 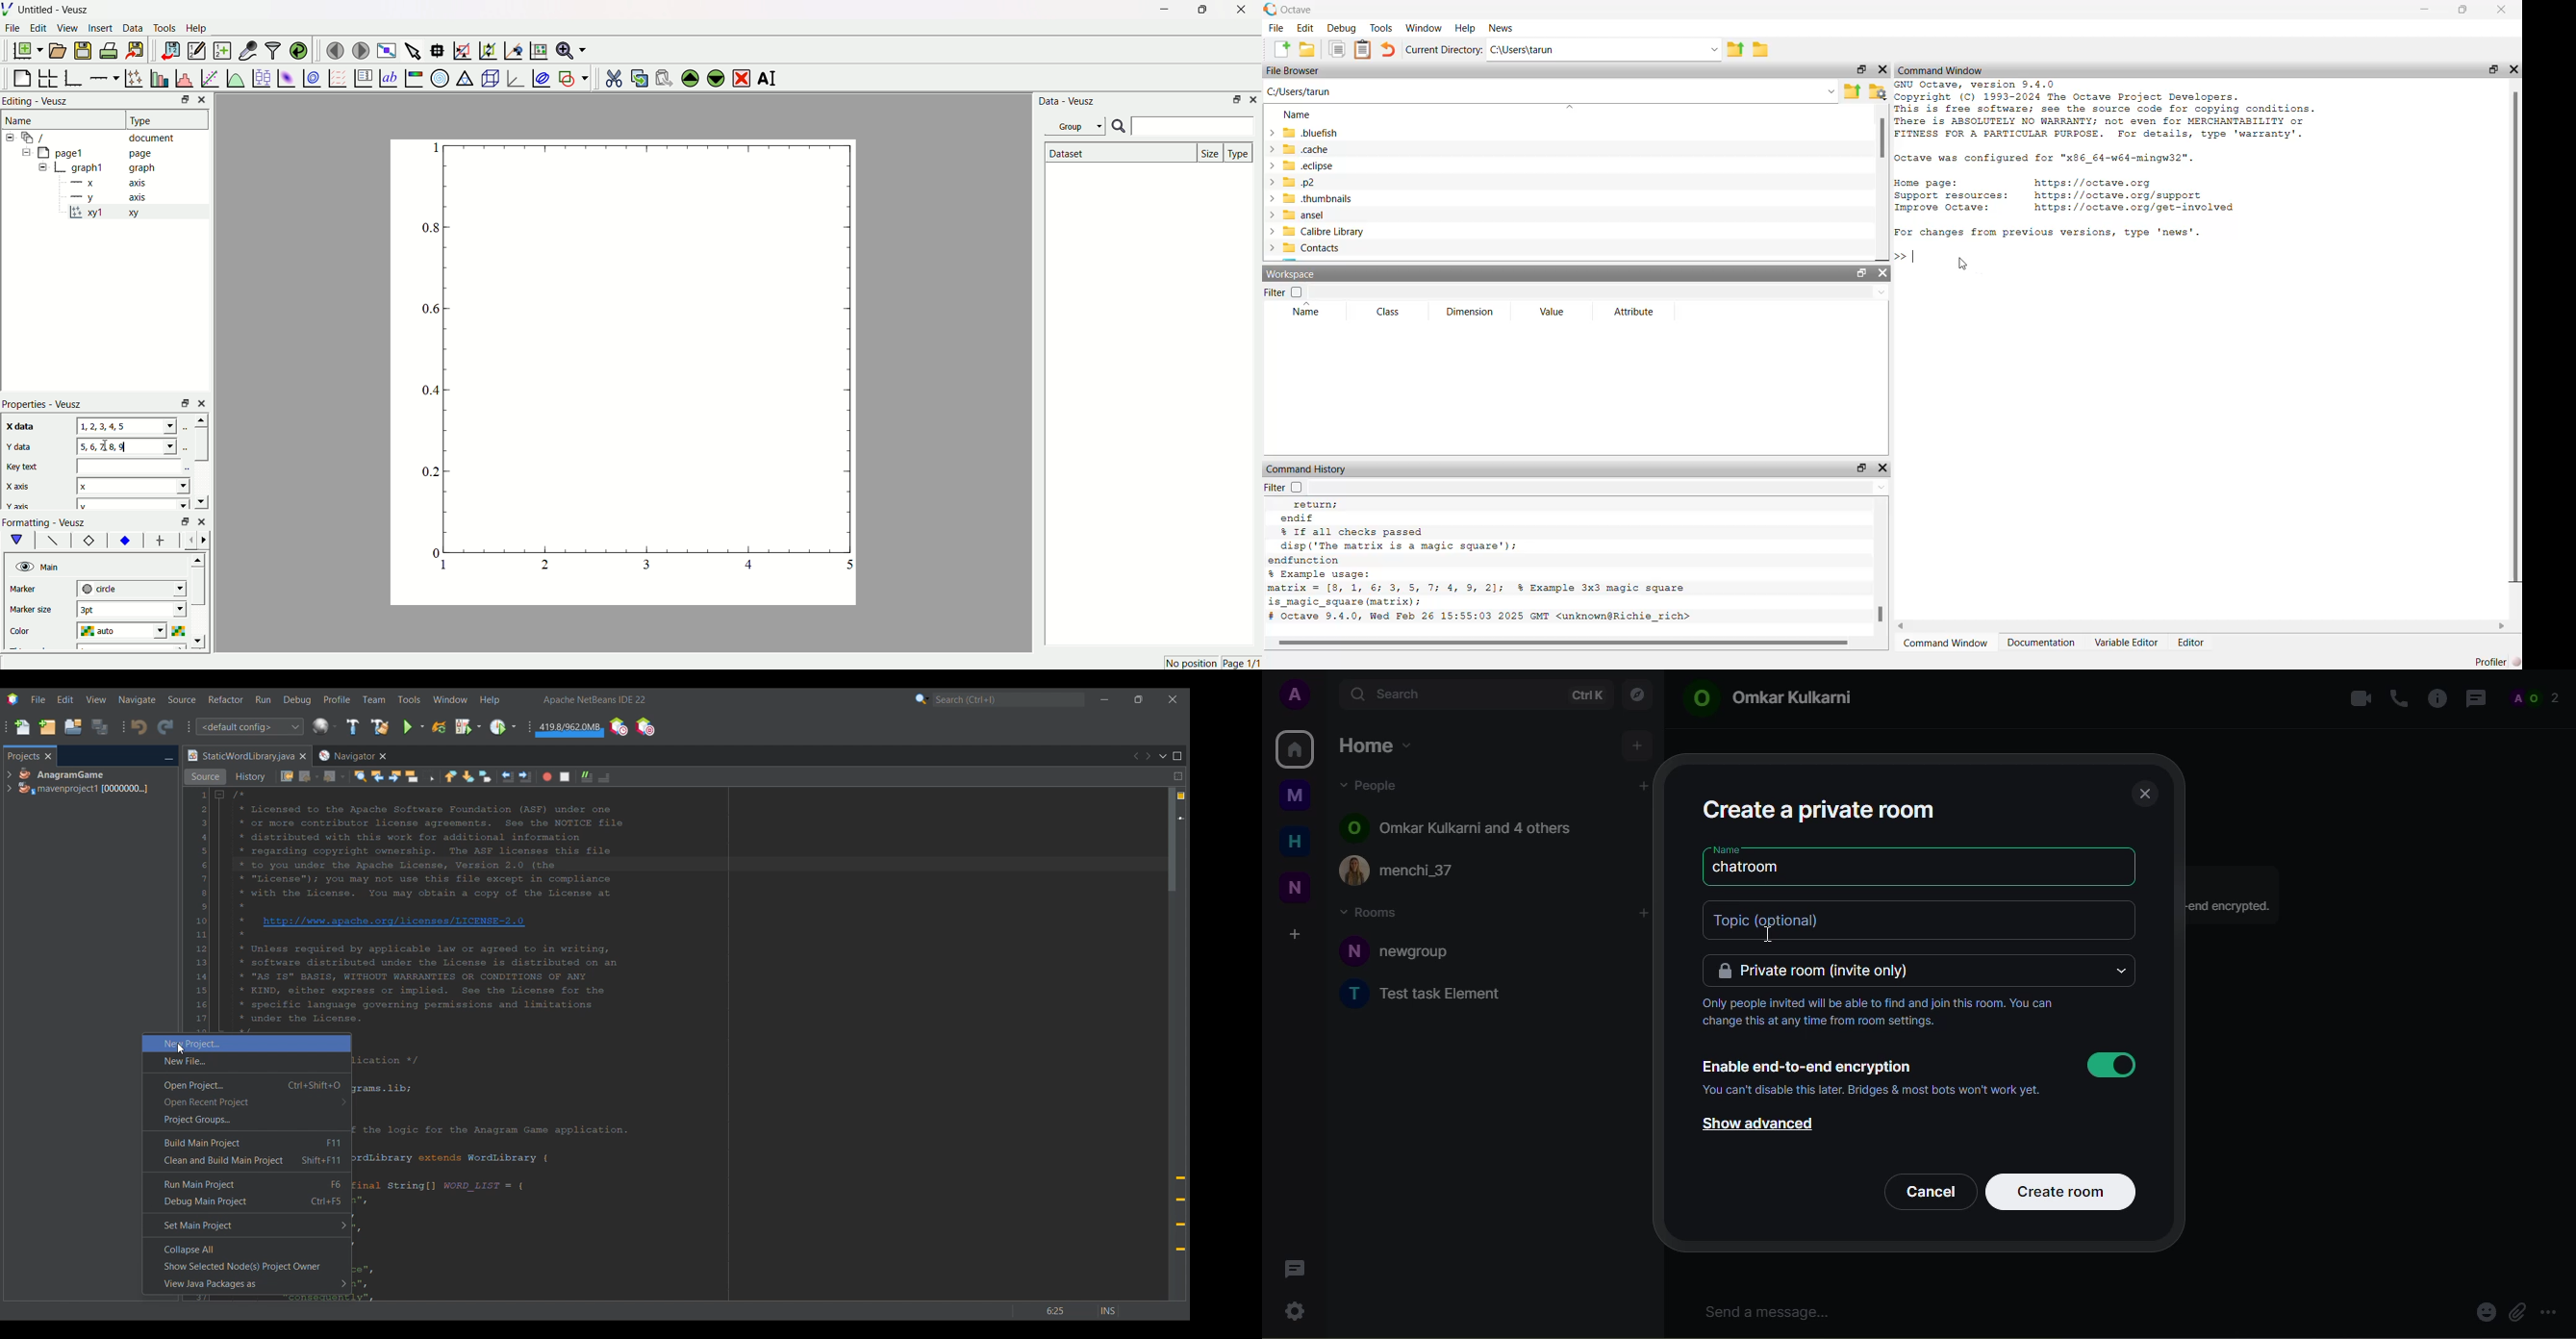 What do you see at coordinates (769, 79) in the screenshot?
I see `rename the widgets` at bounding box center [769, 79].